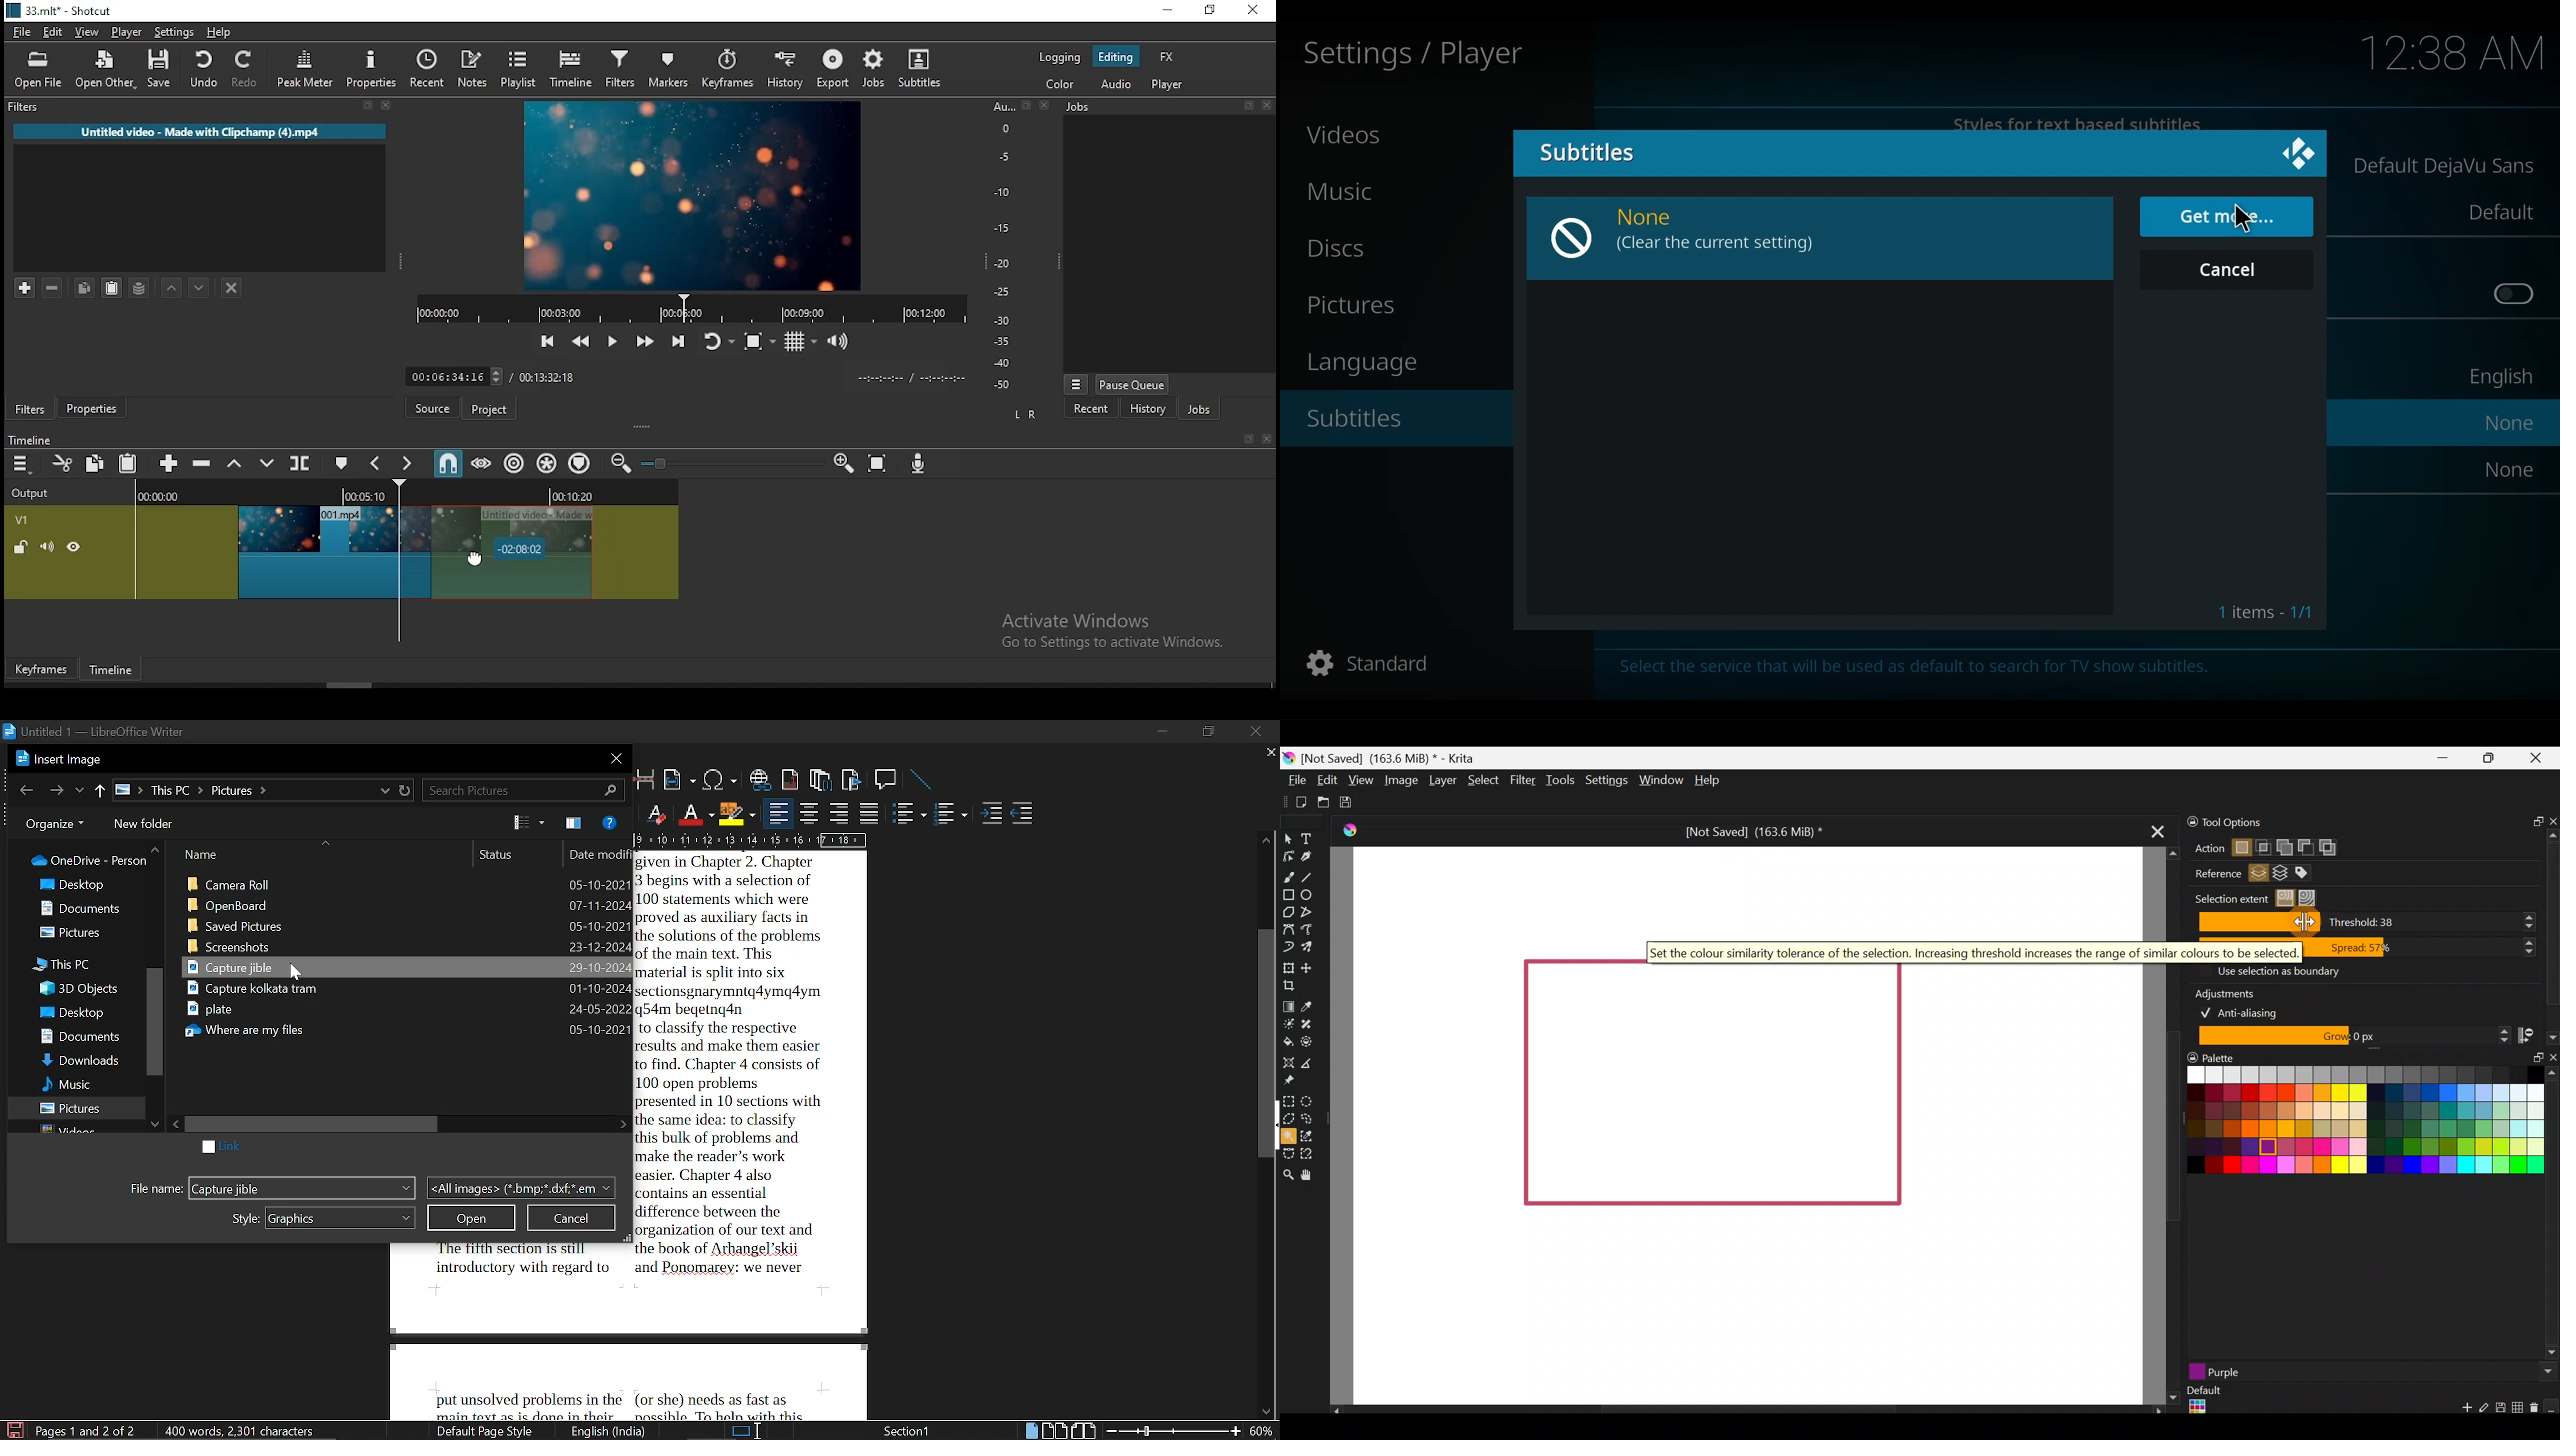  Describe the element at coordinates (2519, 1409) in the screenshot. I see `Edit current palette` at that location.